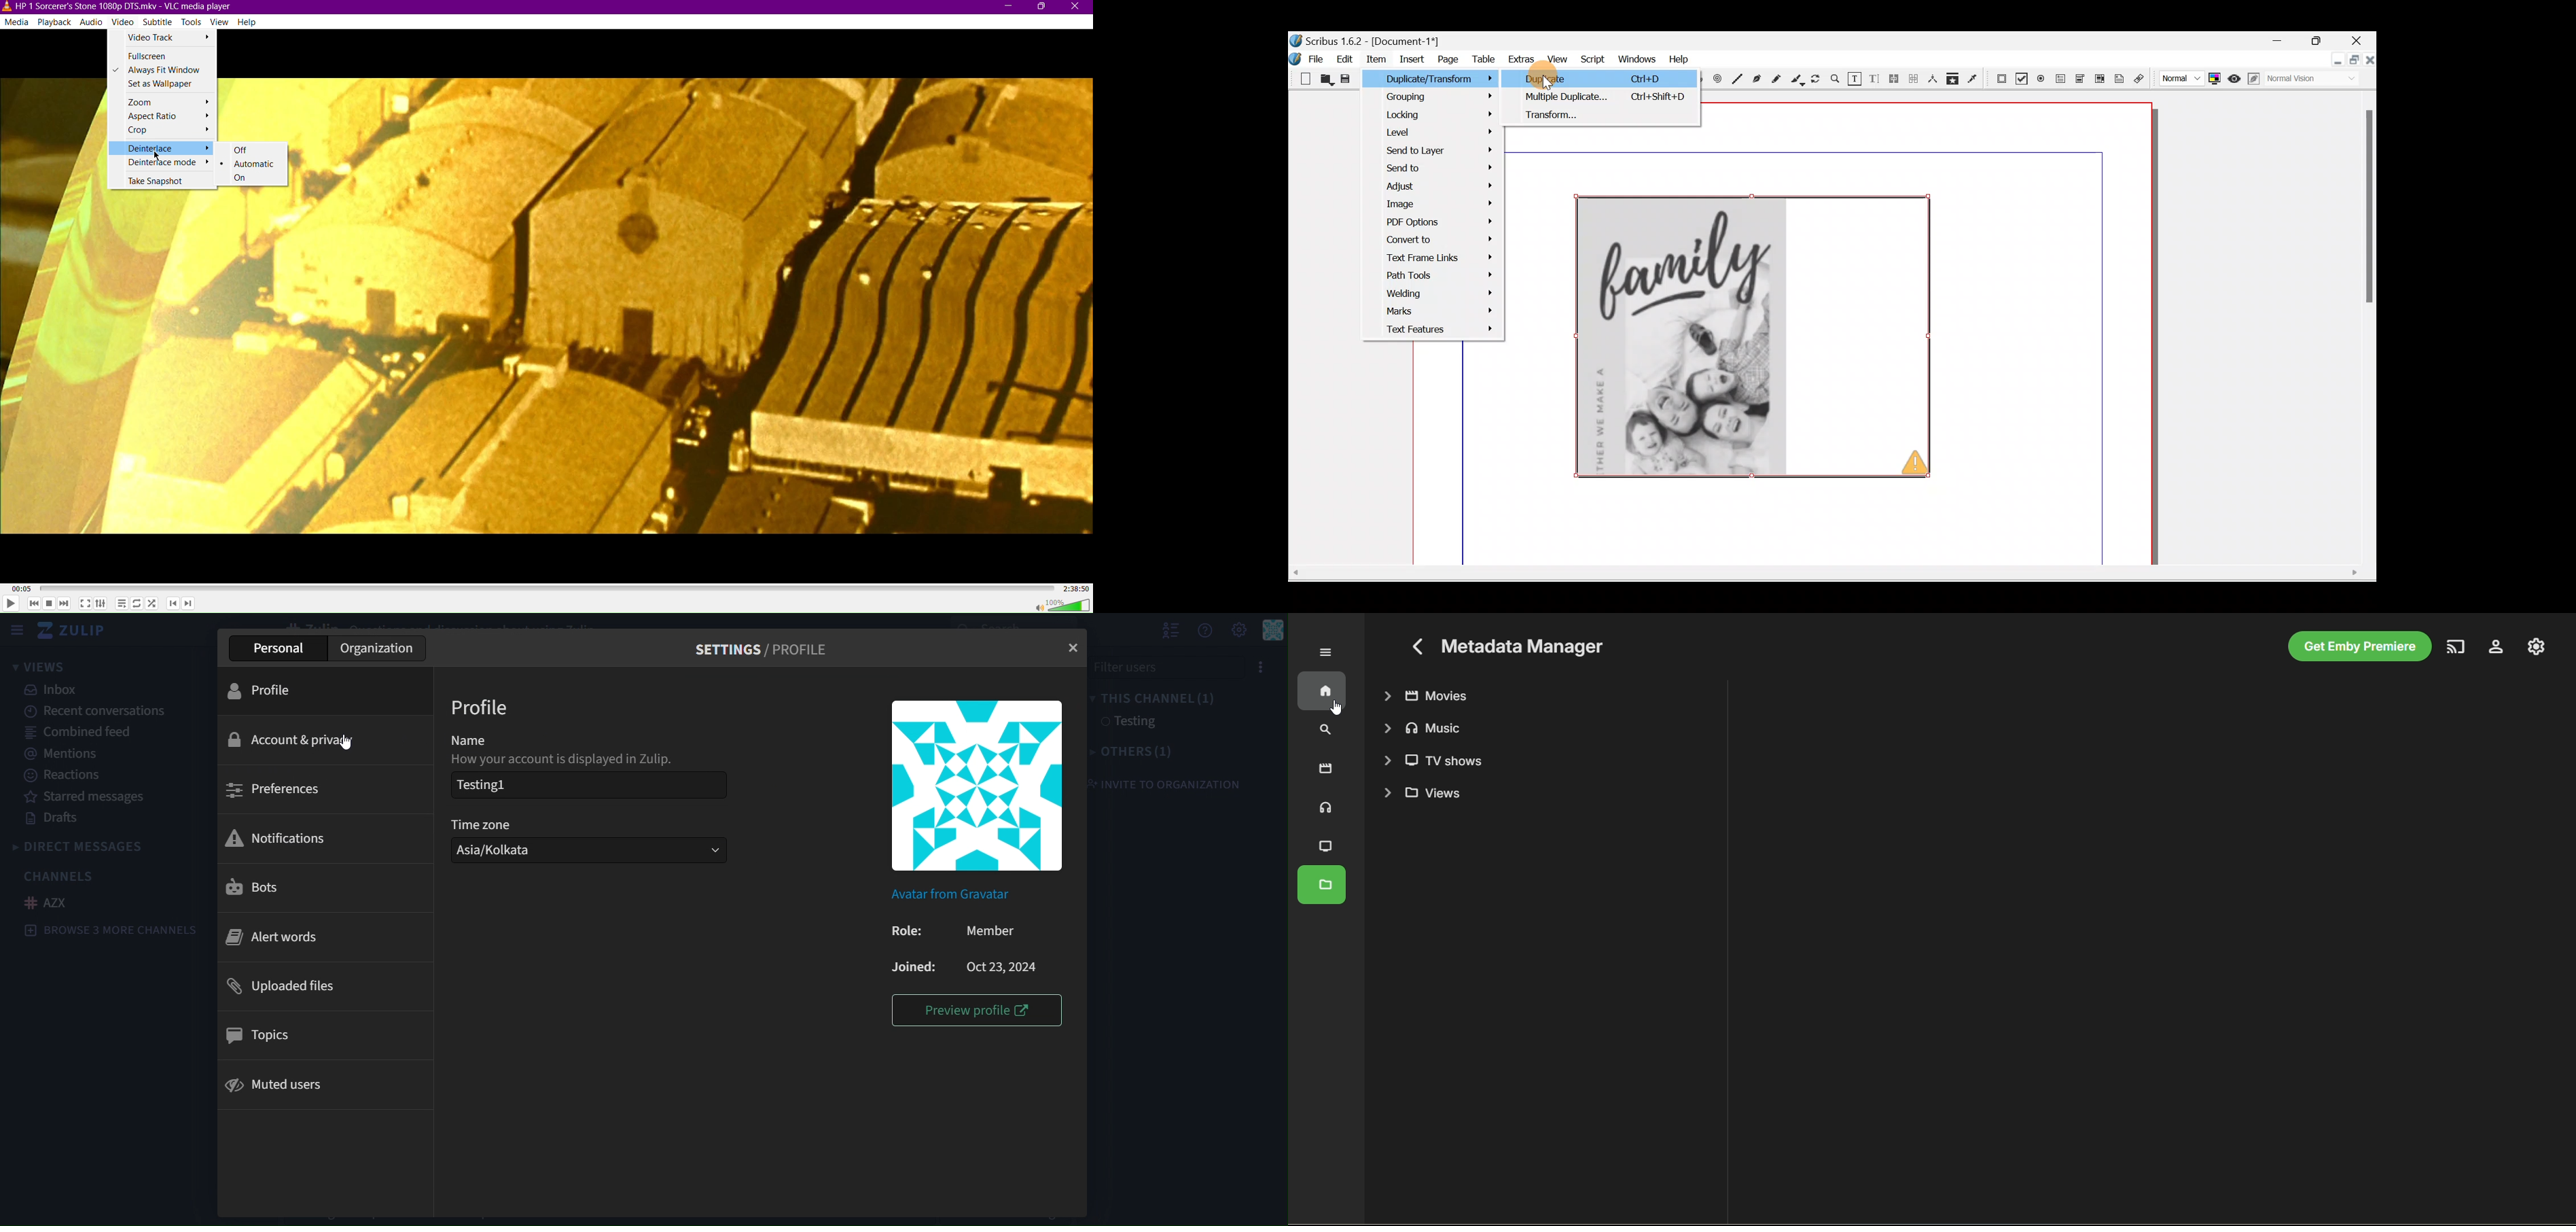 This screenshot has height=1232, width=2576. Describe the element at coordinates (1855, 79) in the screenshot. I see `Edit contents of frame` at that location.